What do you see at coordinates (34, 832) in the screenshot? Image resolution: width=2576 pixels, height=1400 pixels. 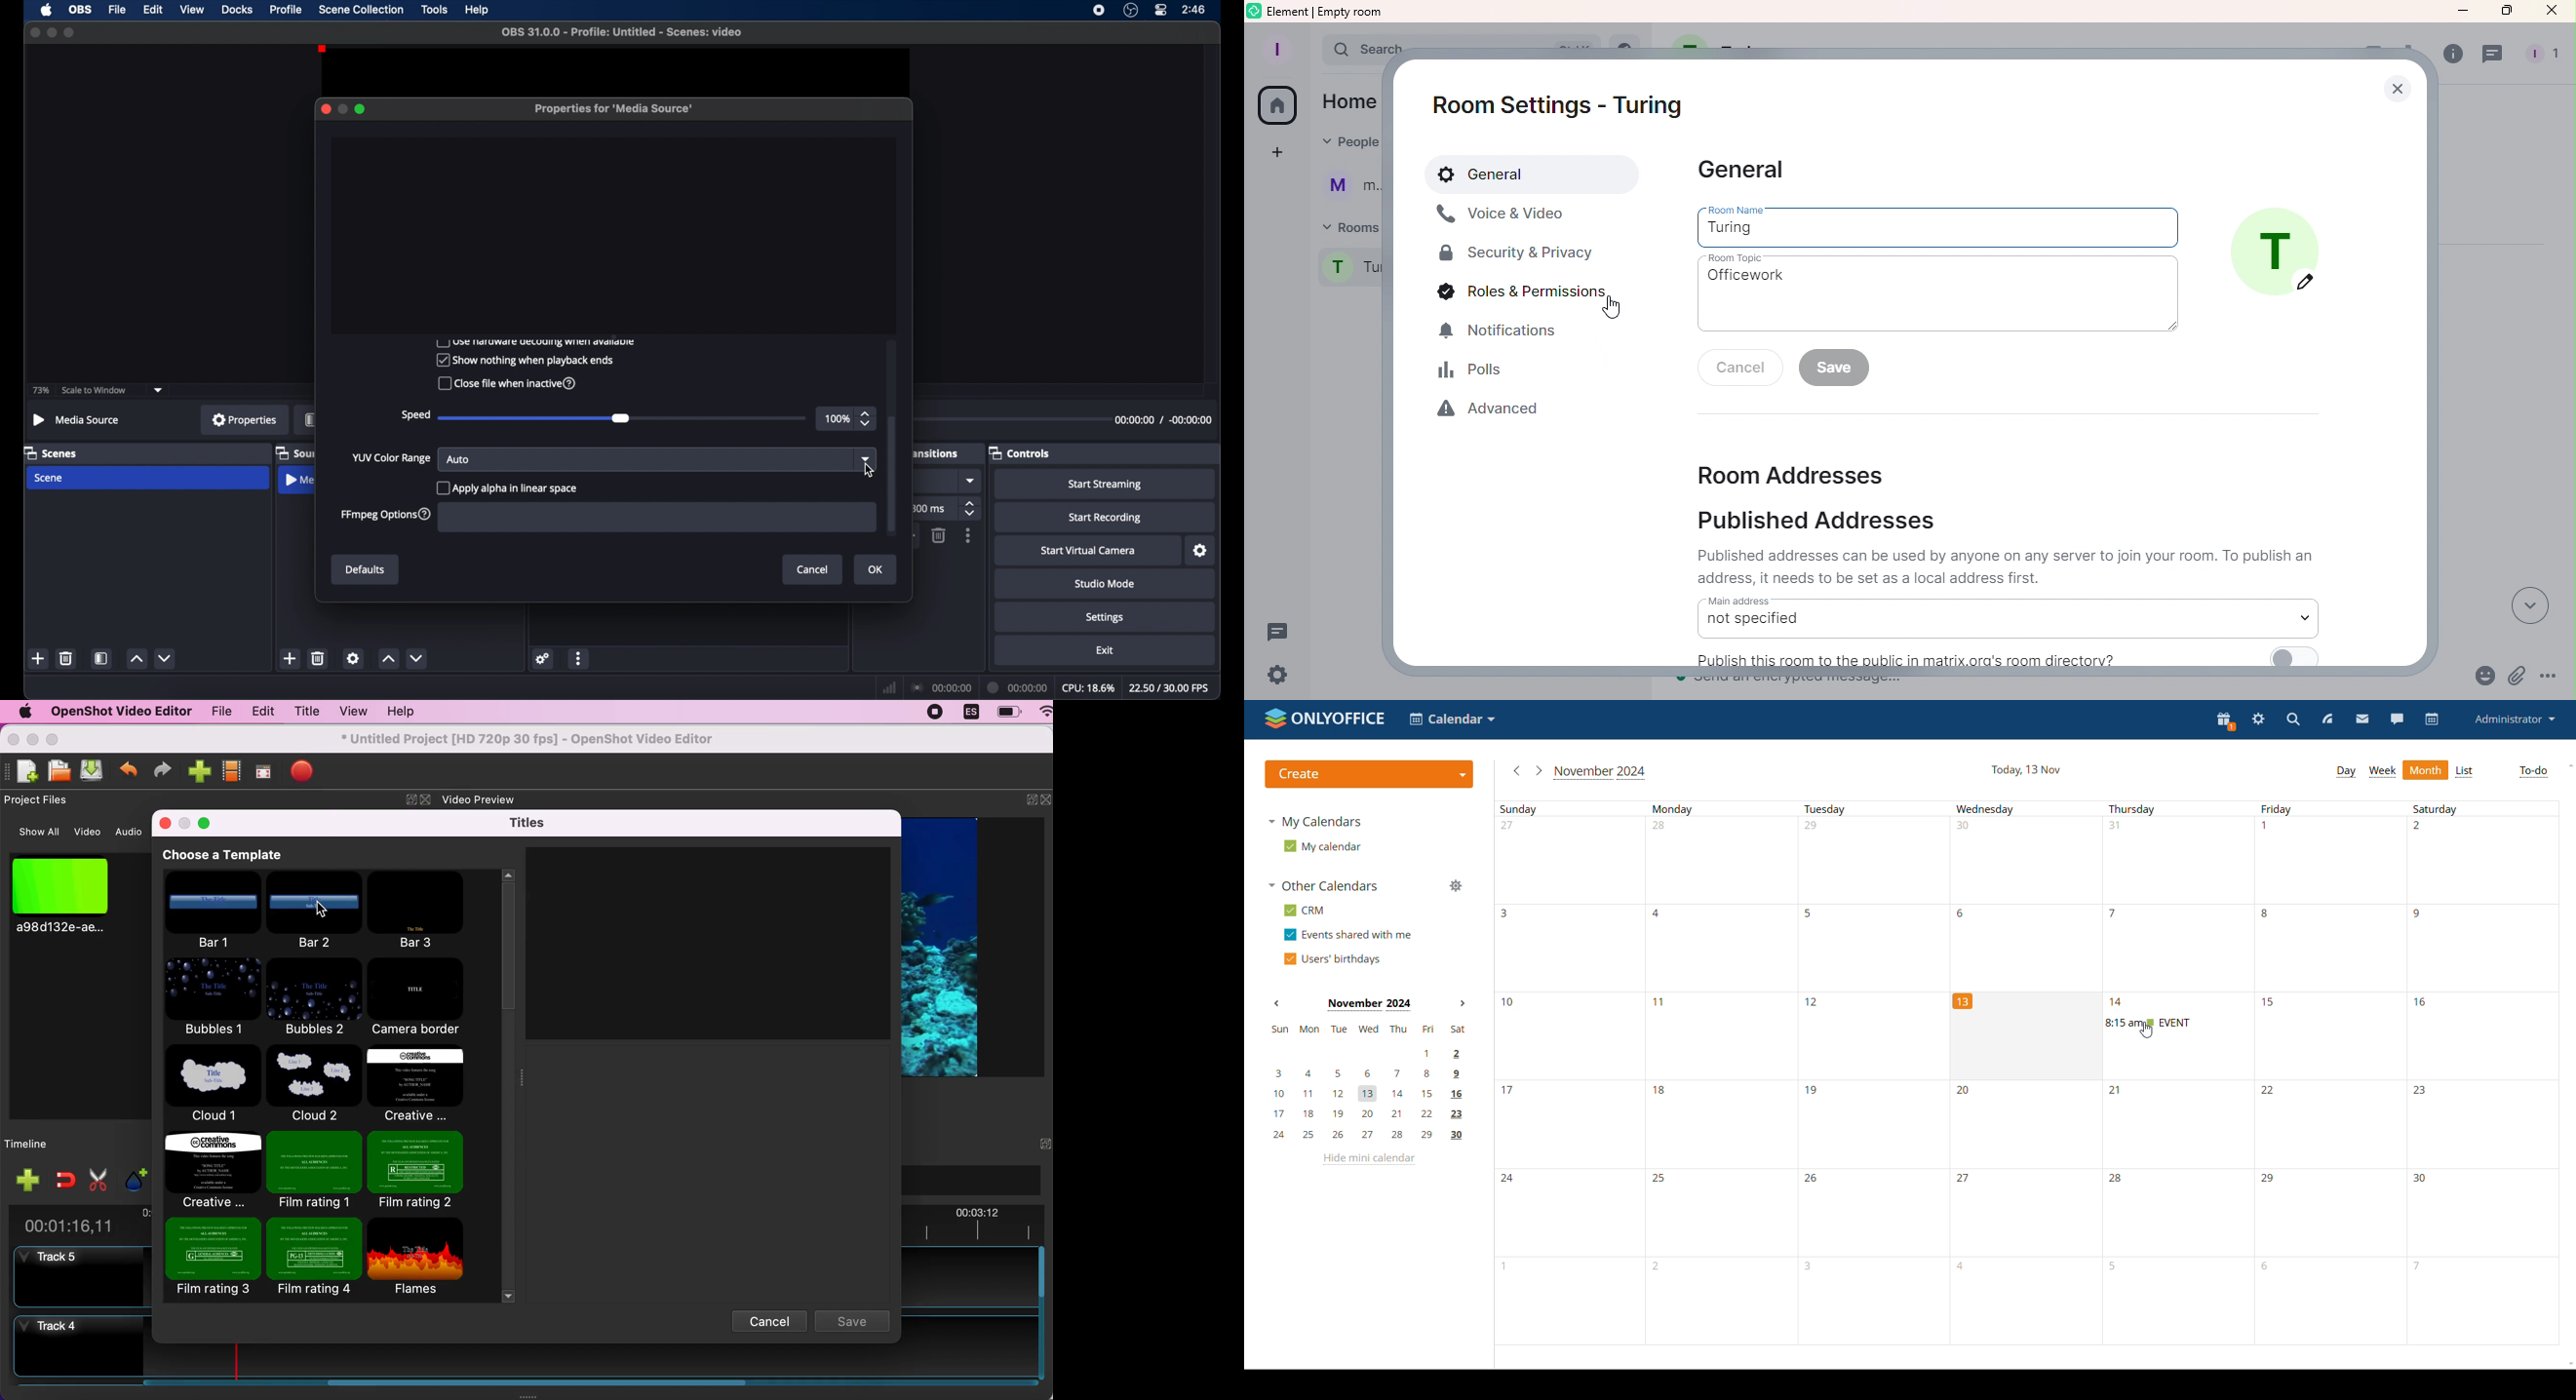 I see `show all` at bounding box center [34, 832].